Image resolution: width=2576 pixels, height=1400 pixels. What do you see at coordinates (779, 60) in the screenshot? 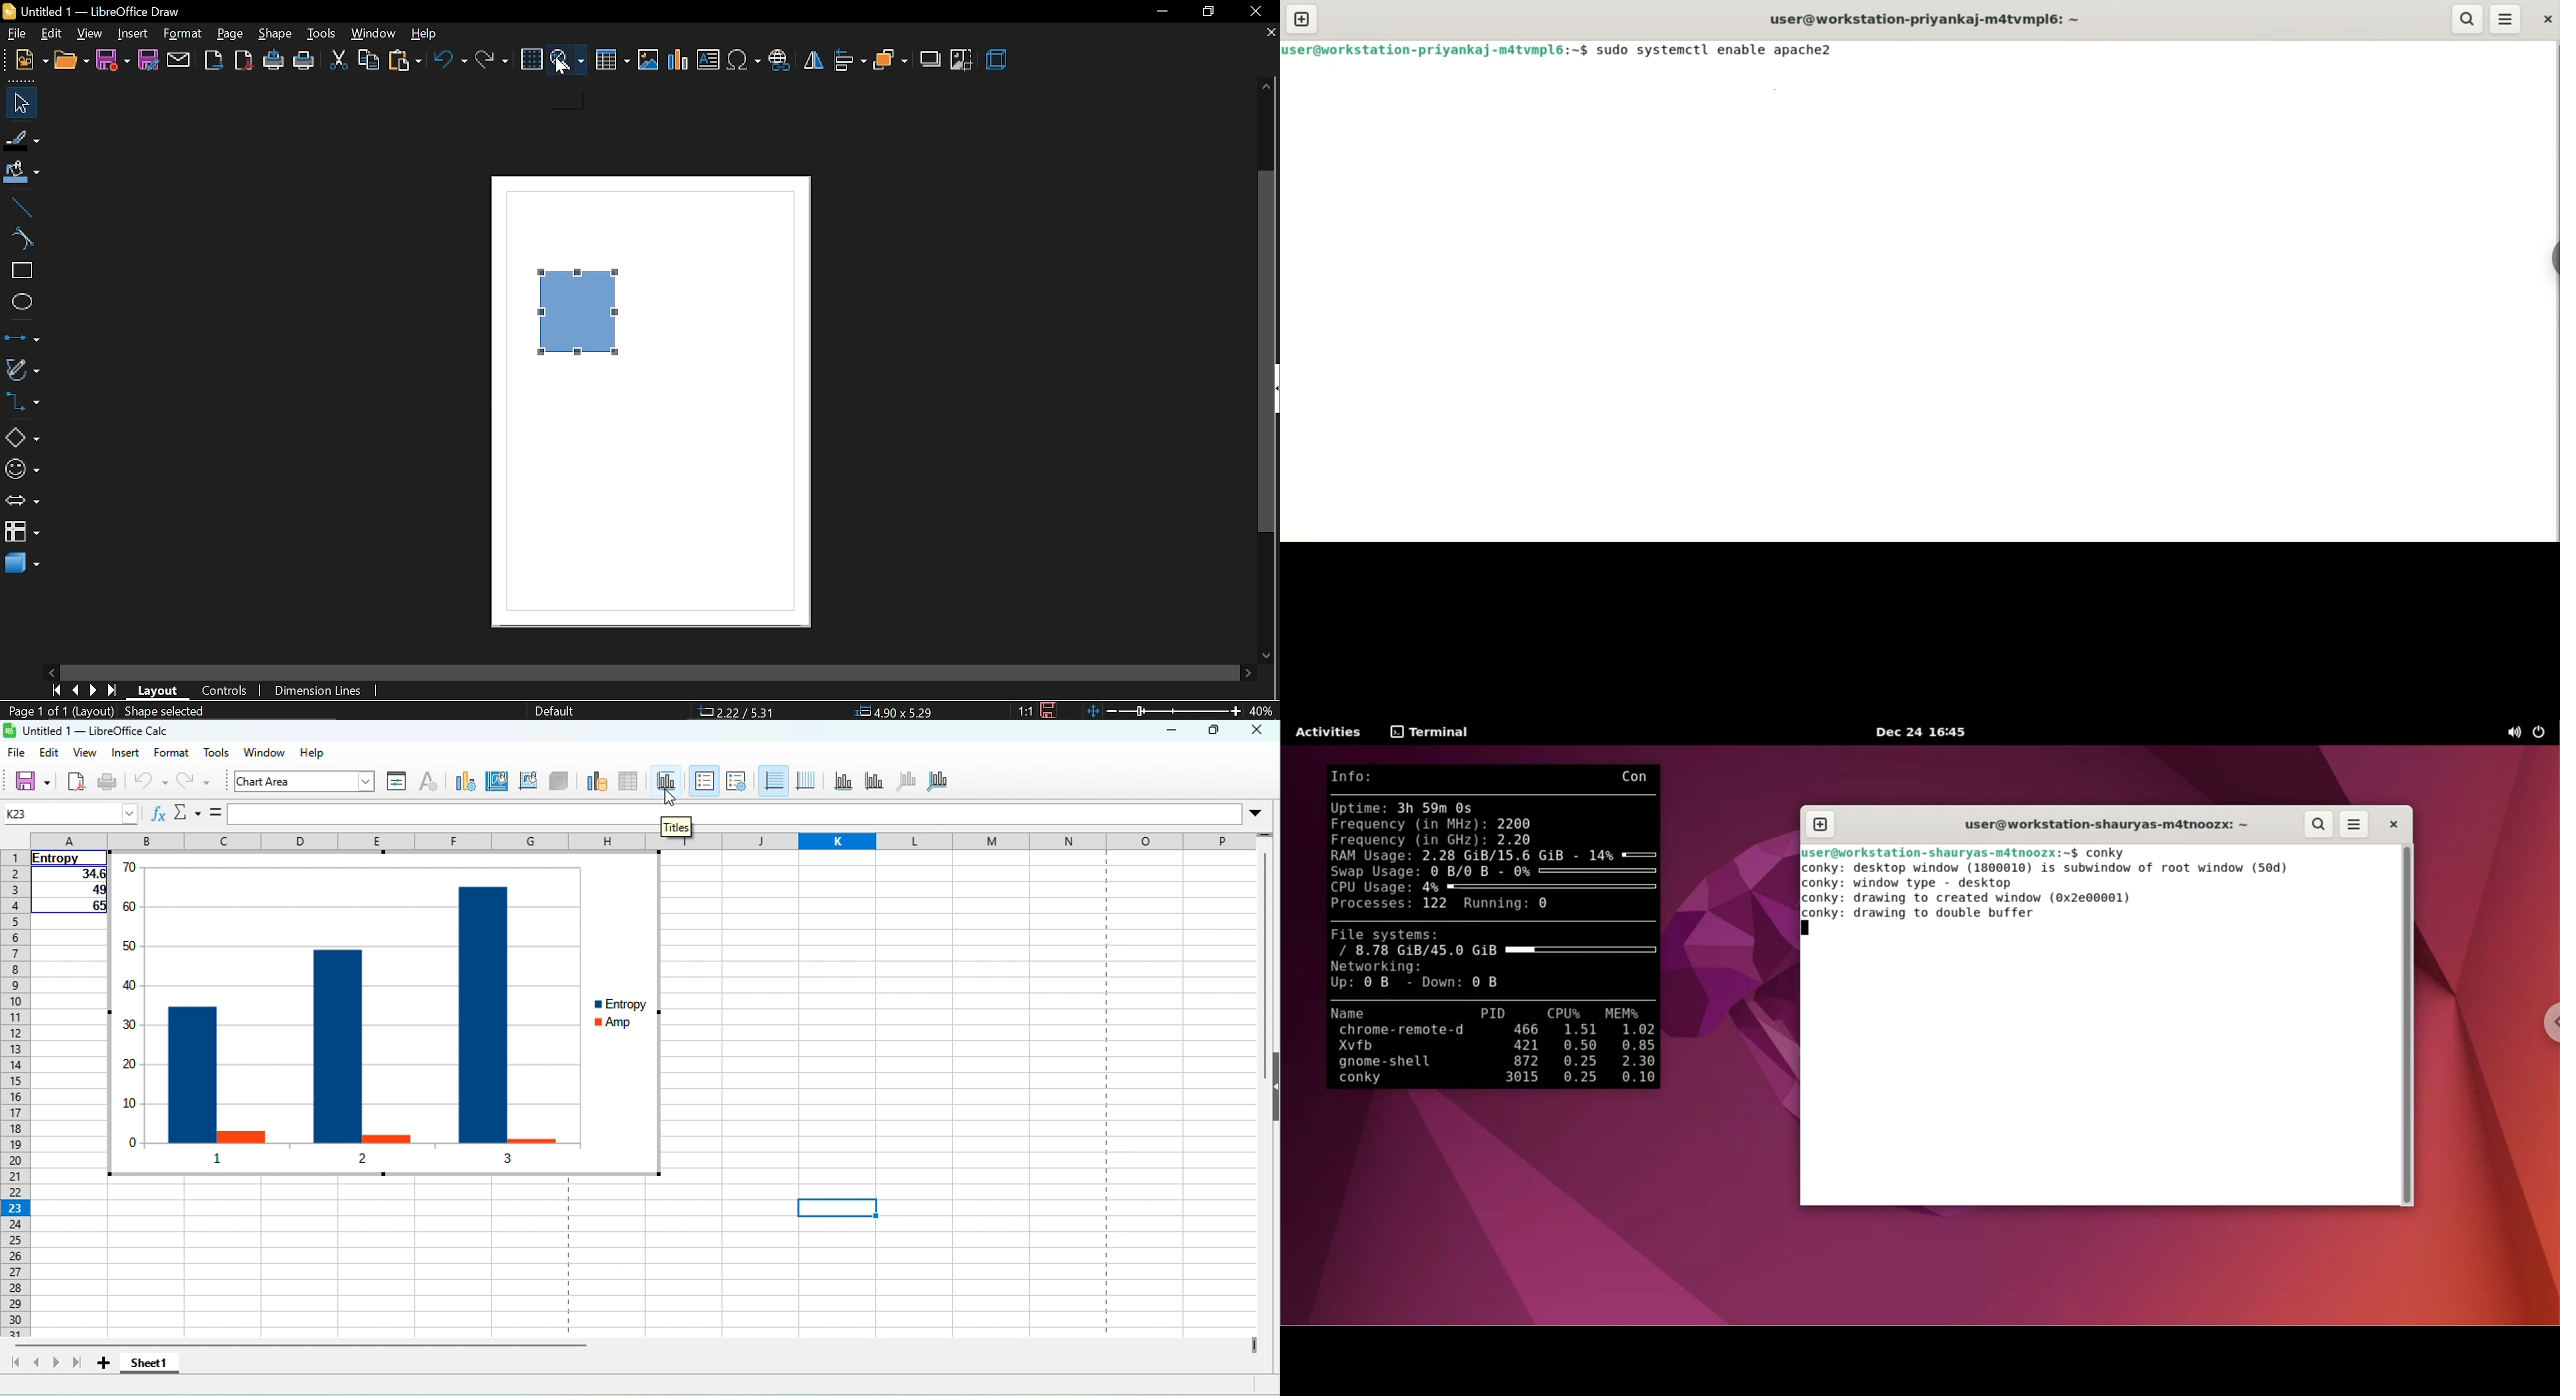
I see `Insert hyperlink` at bounding box center [779, 60].